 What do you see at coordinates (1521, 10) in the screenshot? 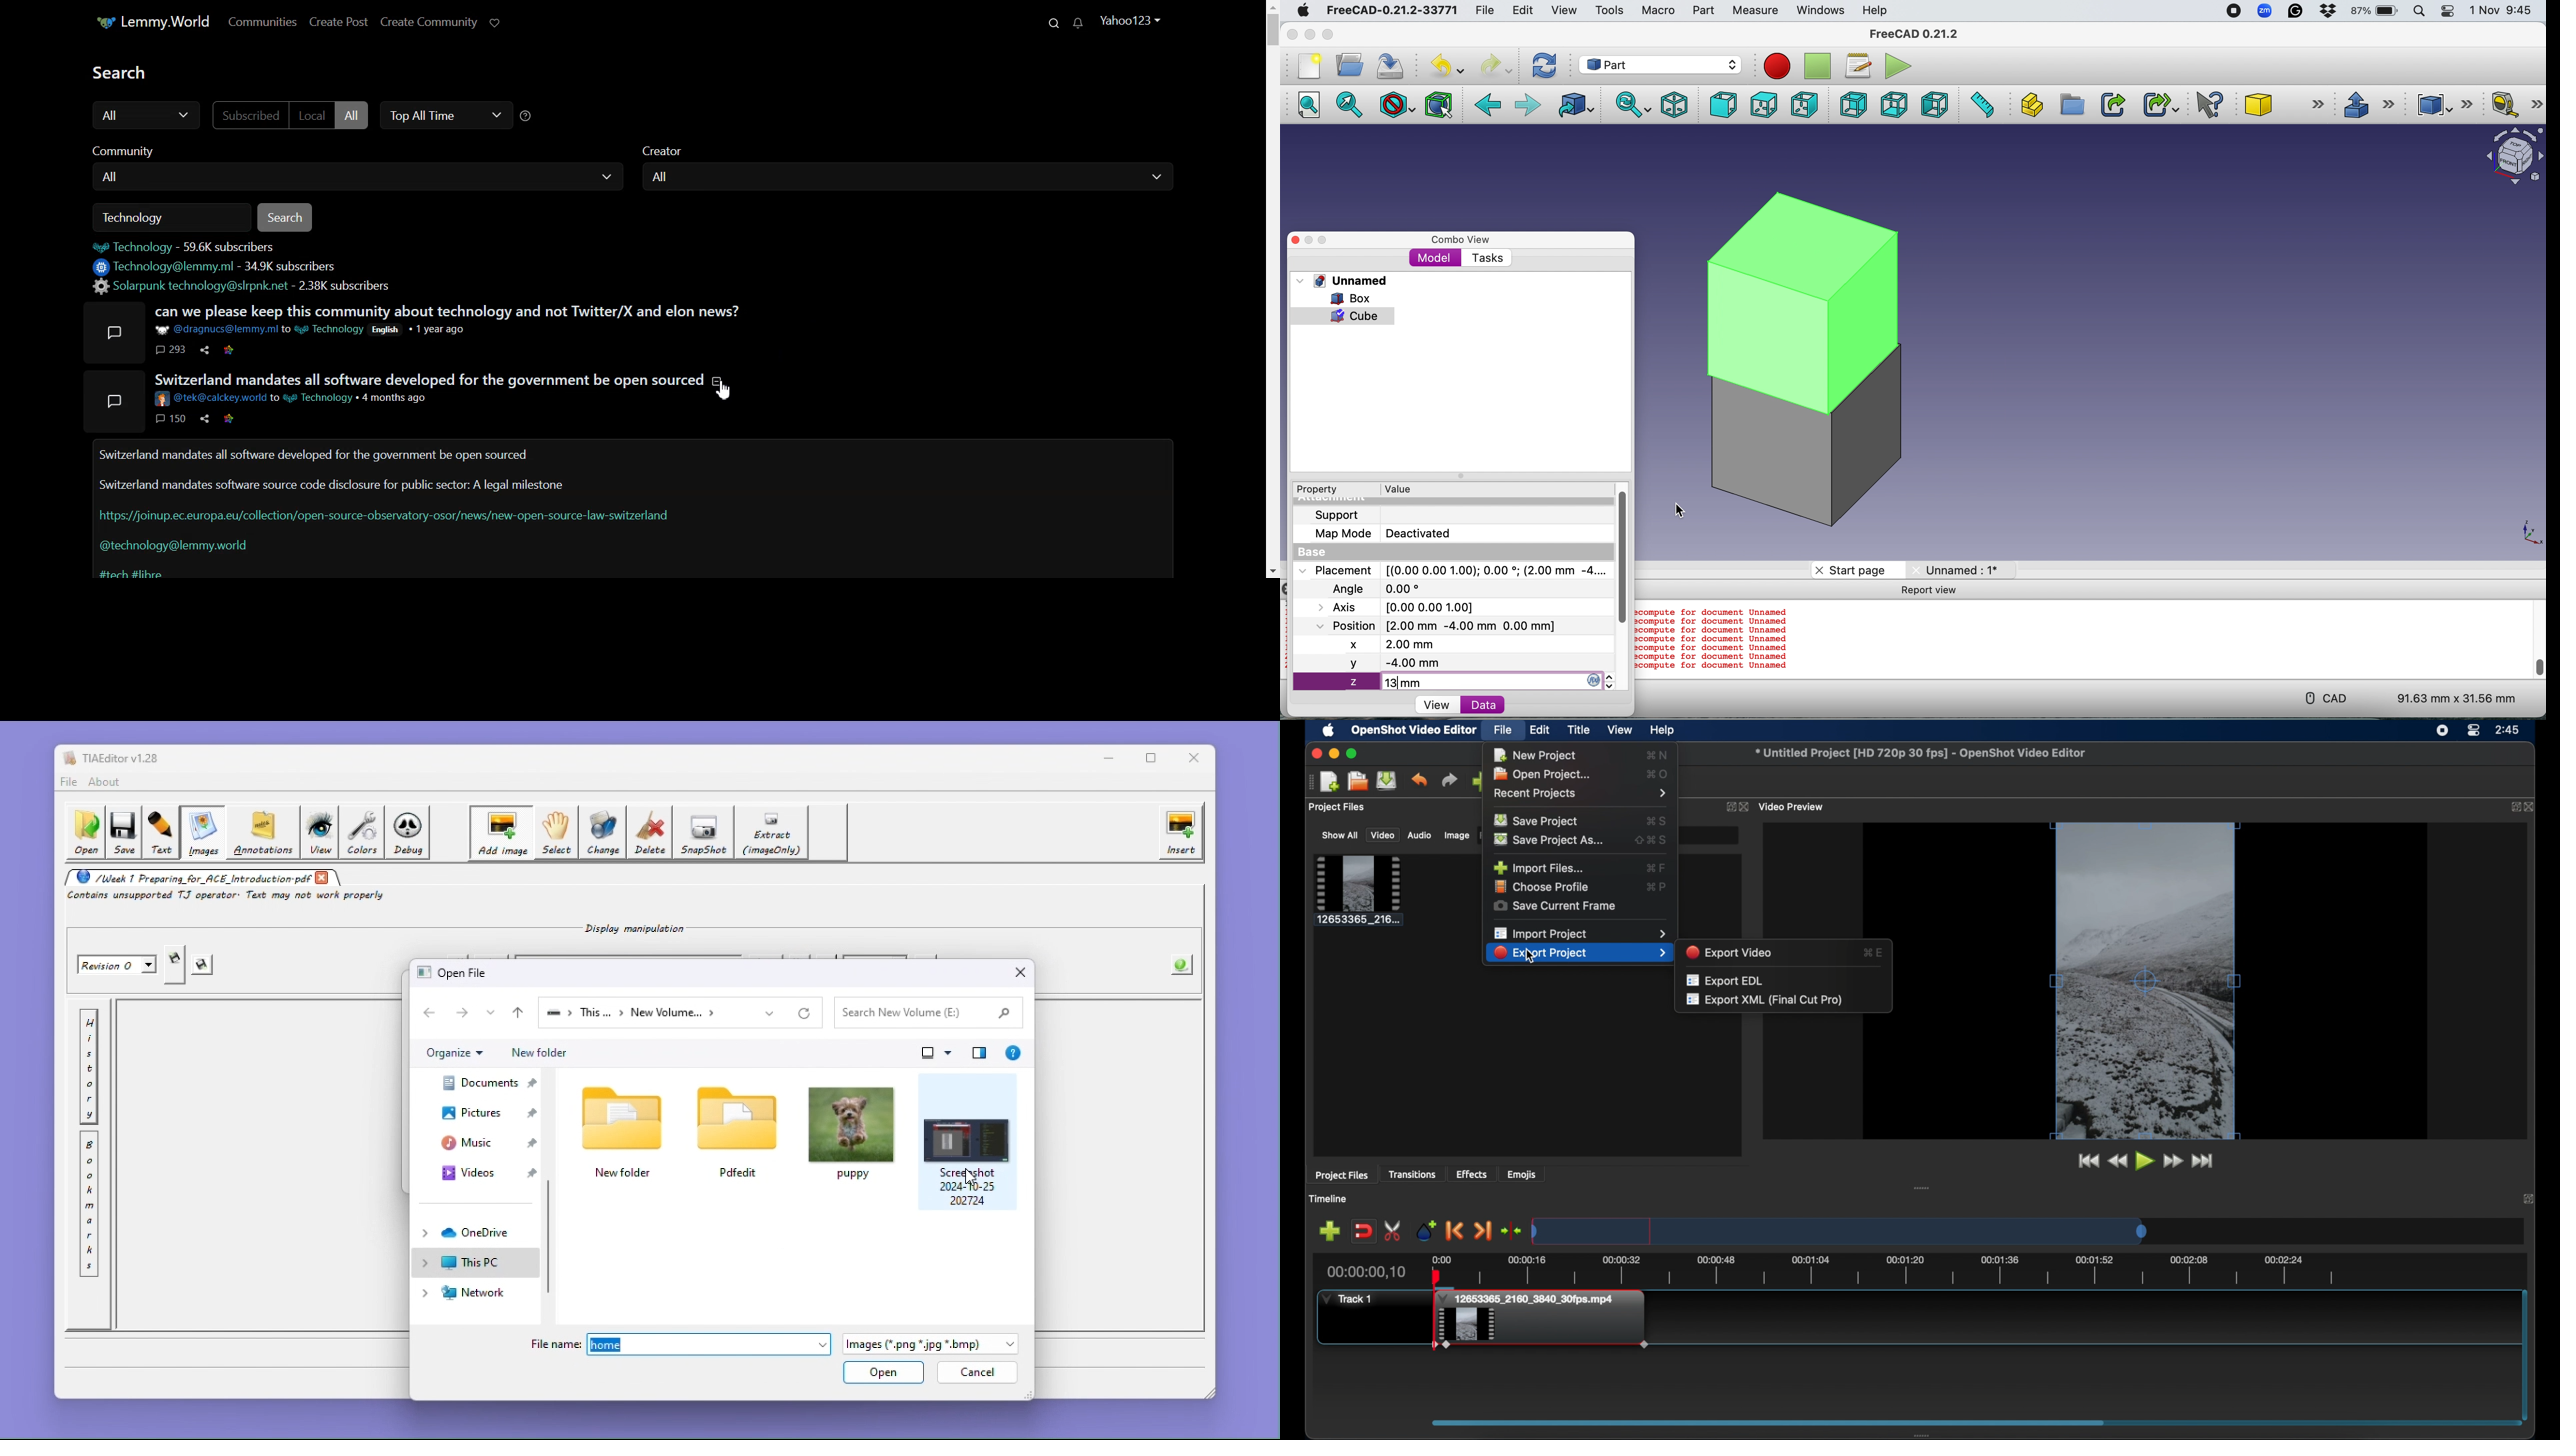
I see `Edit` at bounding box center [1521, 10].